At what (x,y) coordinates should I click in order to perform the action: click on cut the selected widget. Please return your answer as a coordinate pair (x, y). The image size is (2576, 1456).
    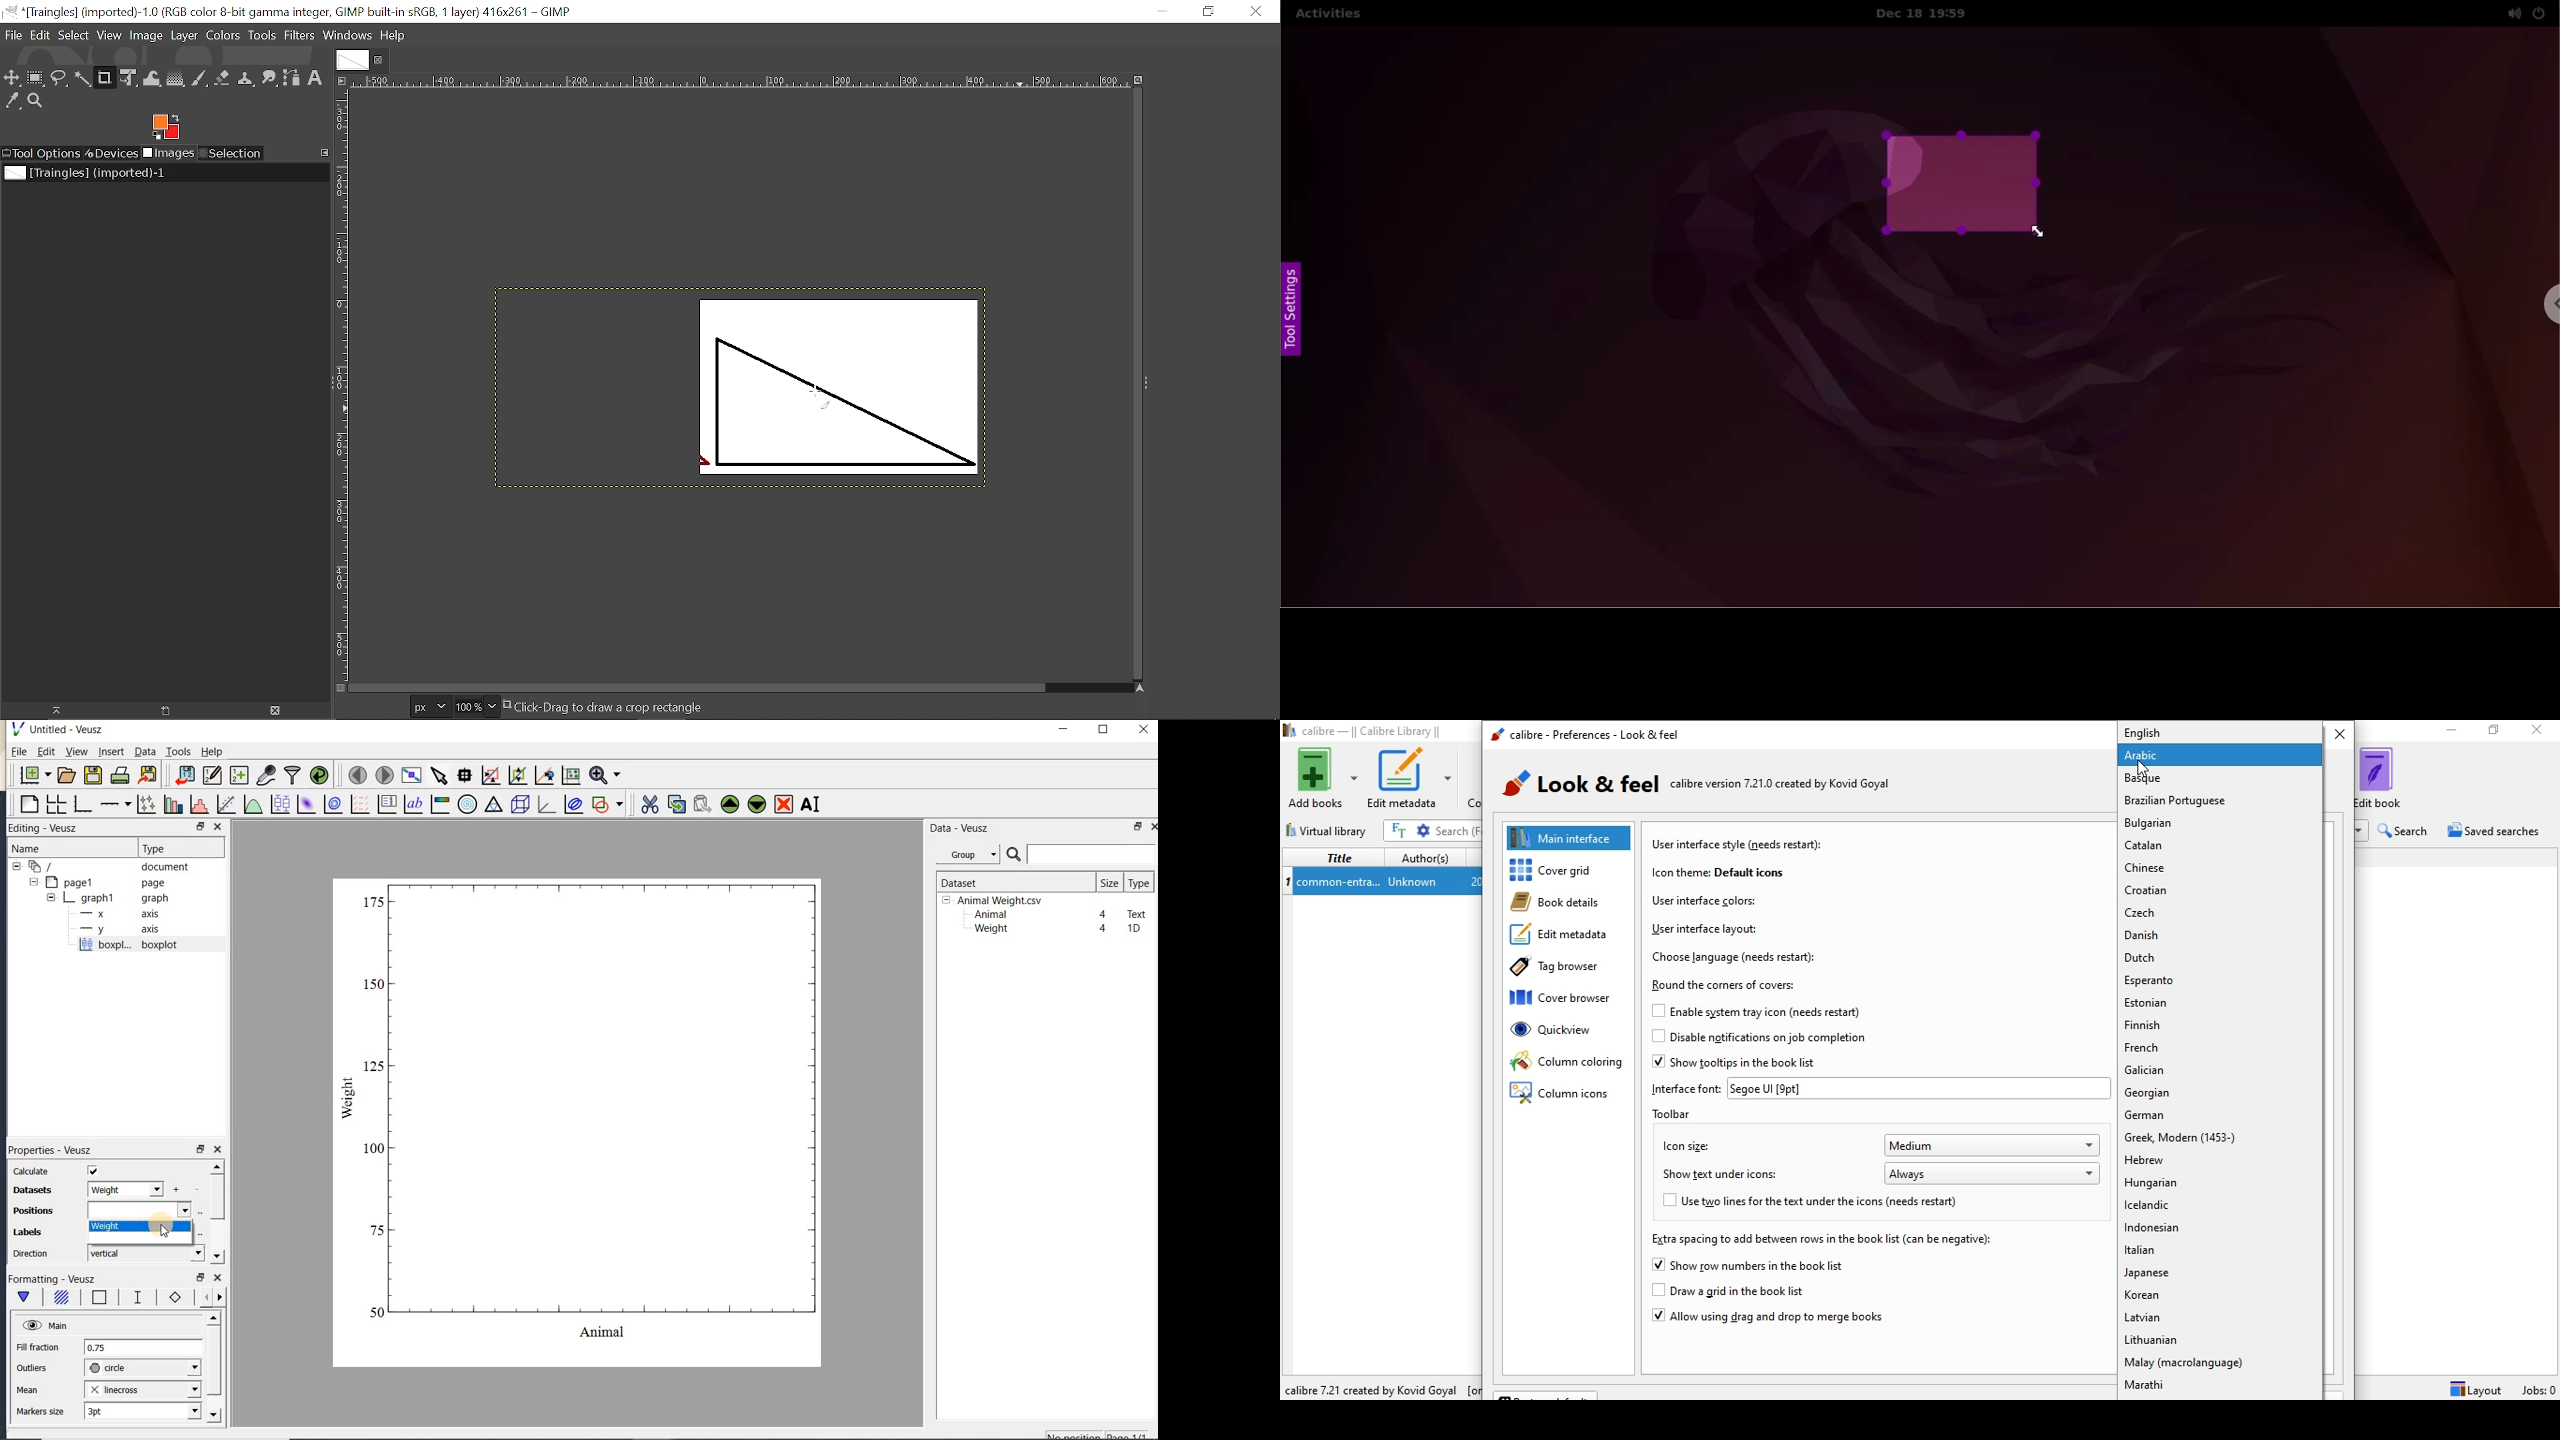
    Looking at the image, I should click on (649, 805).